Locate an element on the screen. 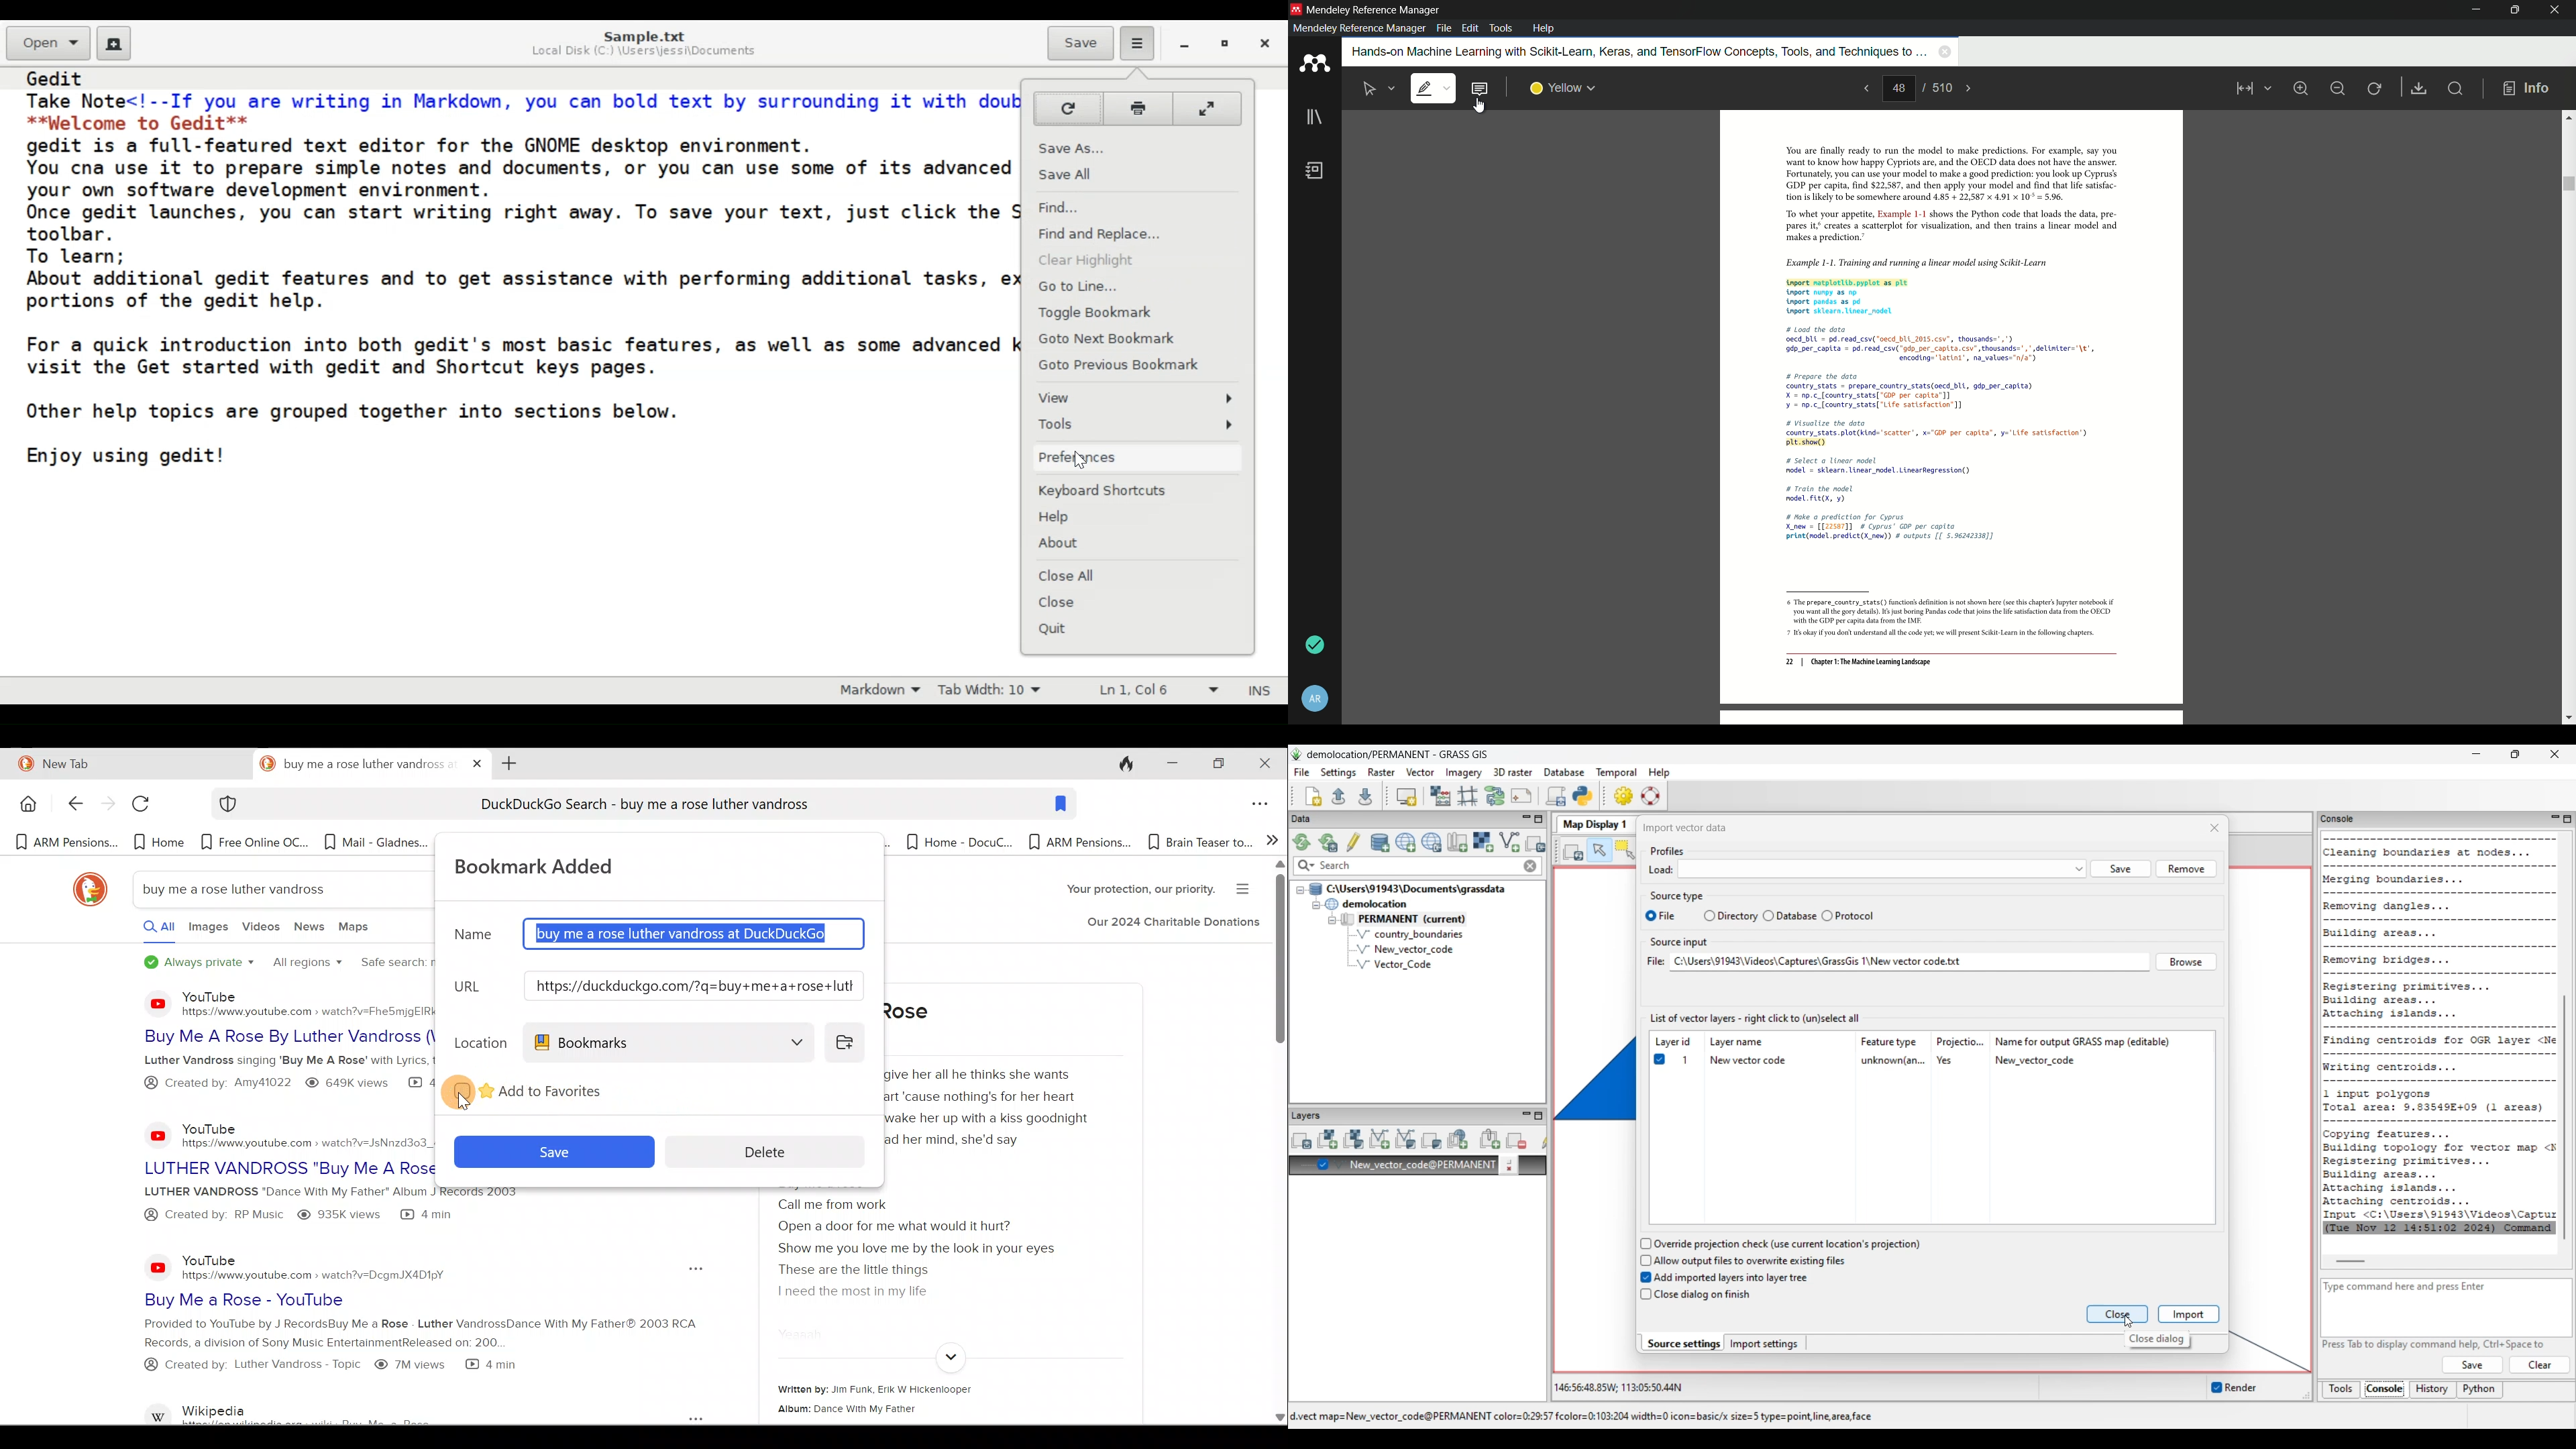 The width and height of the screenshot is (2576, 1456). Help is located at coordinates (1136, 518).